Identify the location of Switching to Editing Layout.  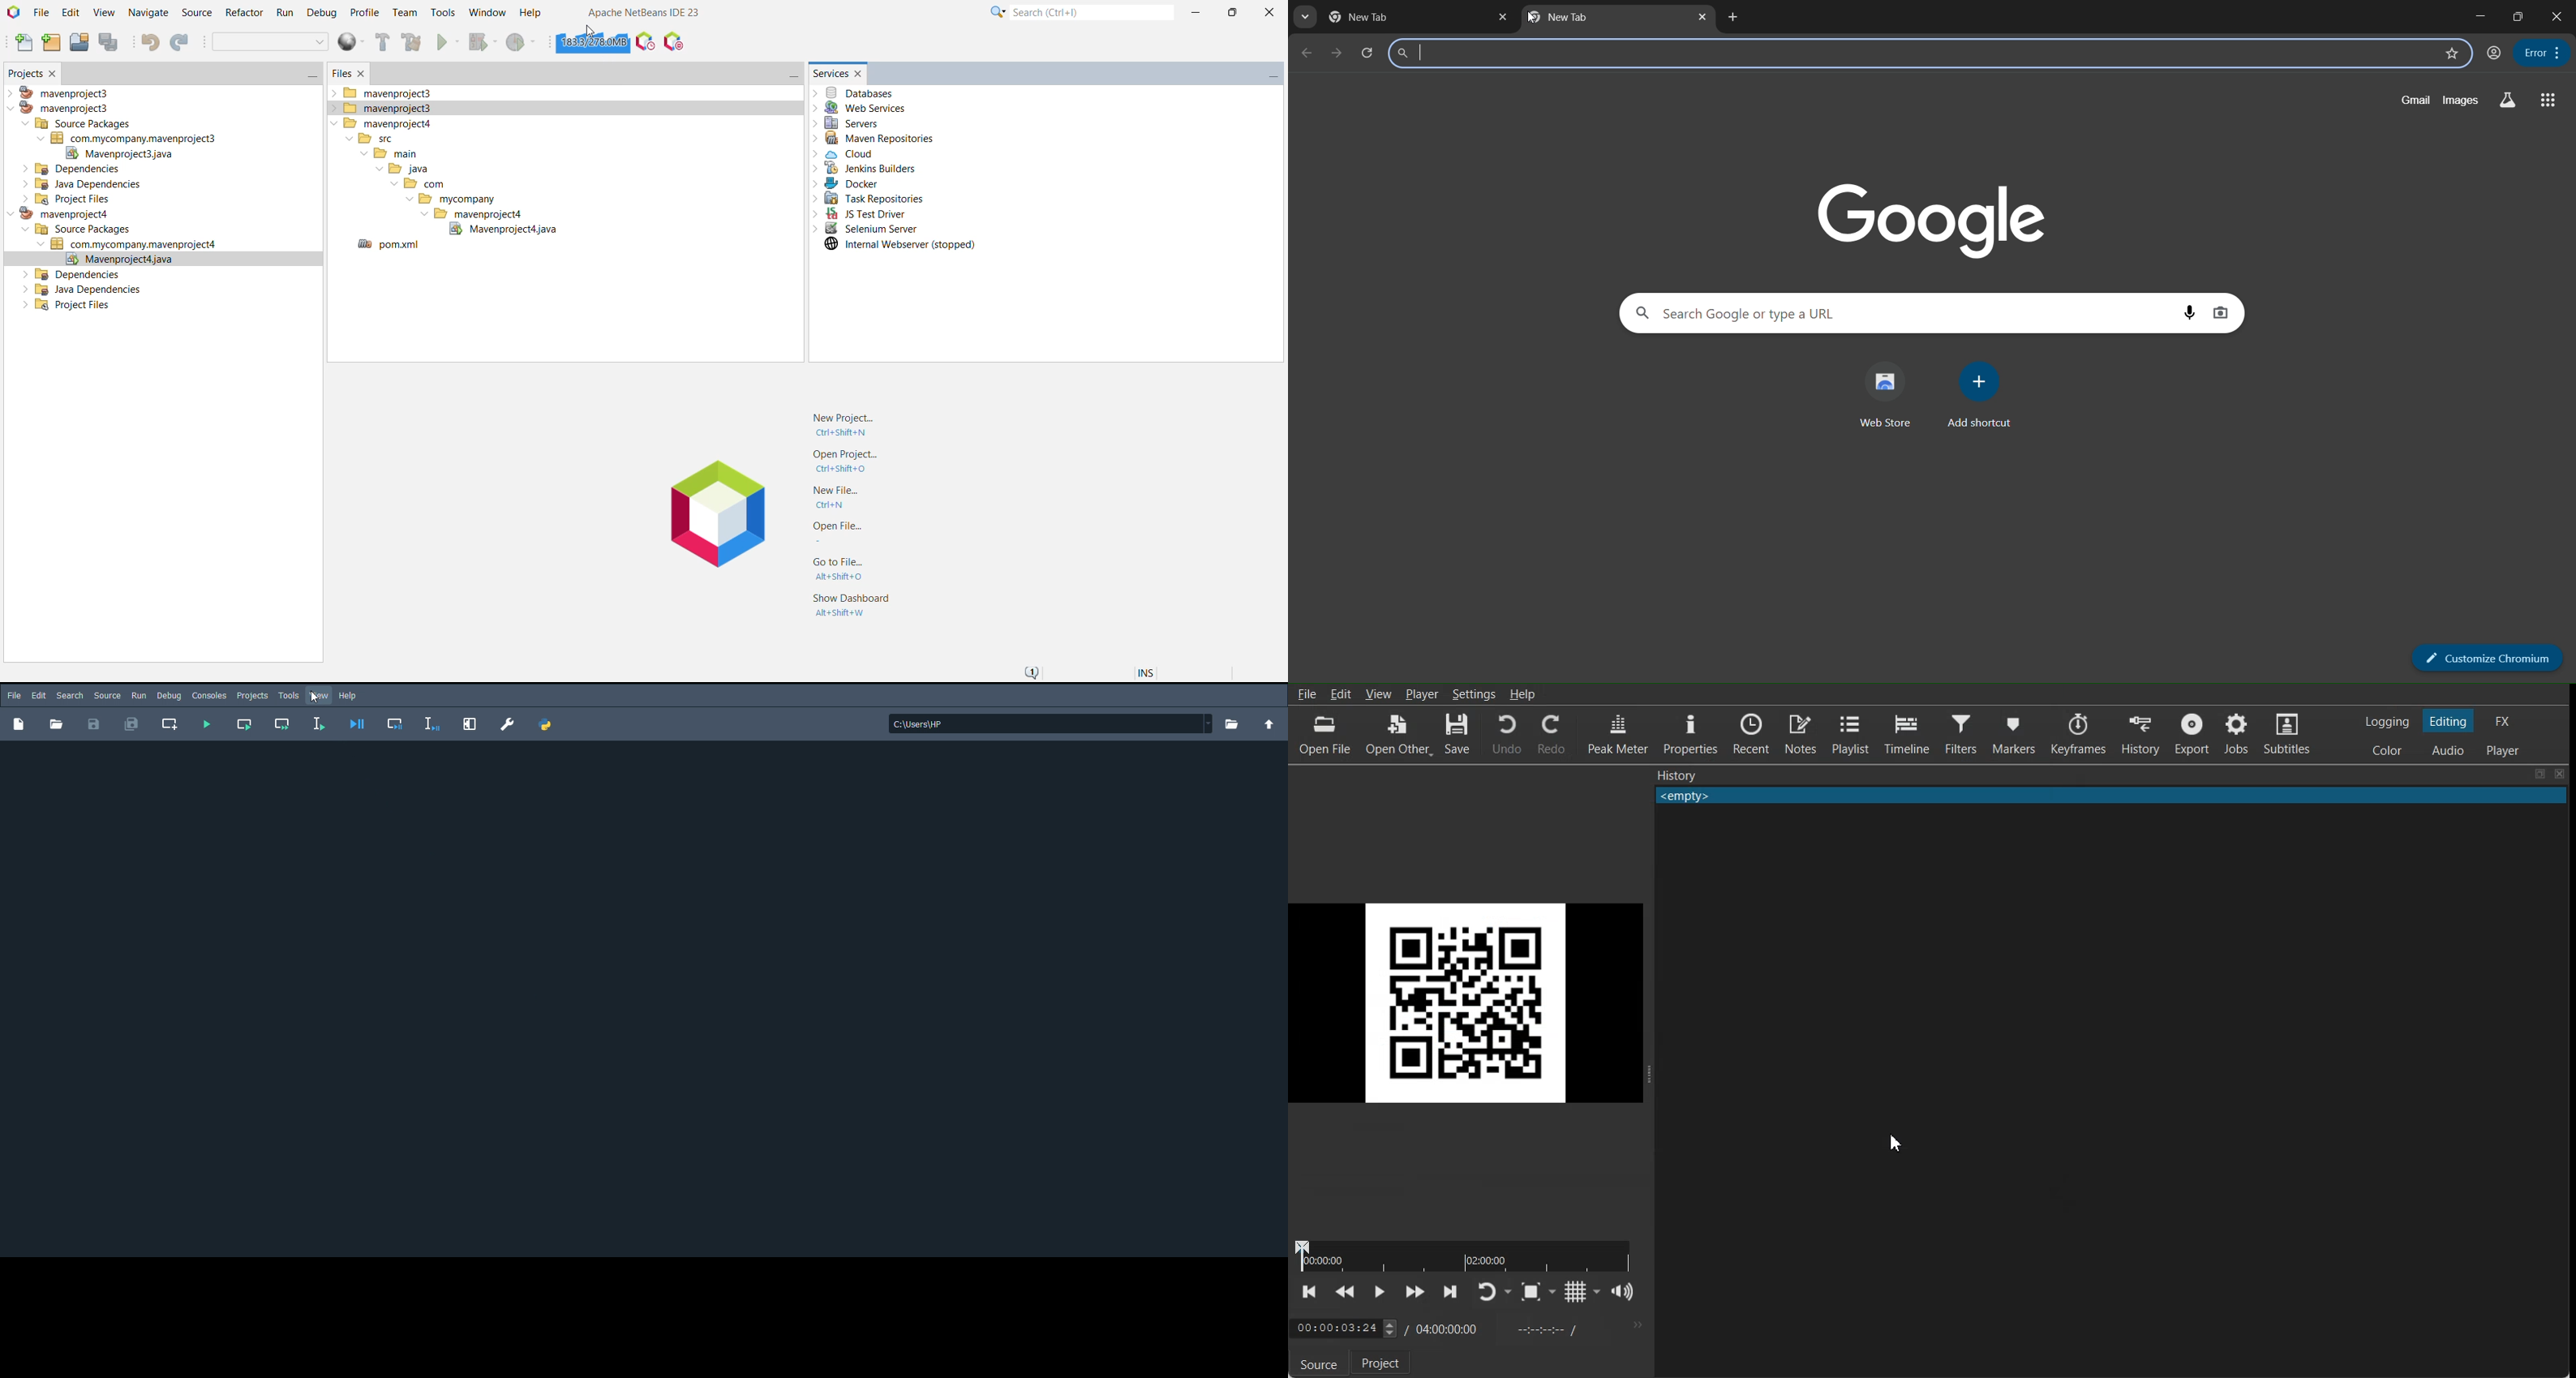
(2447, 721).